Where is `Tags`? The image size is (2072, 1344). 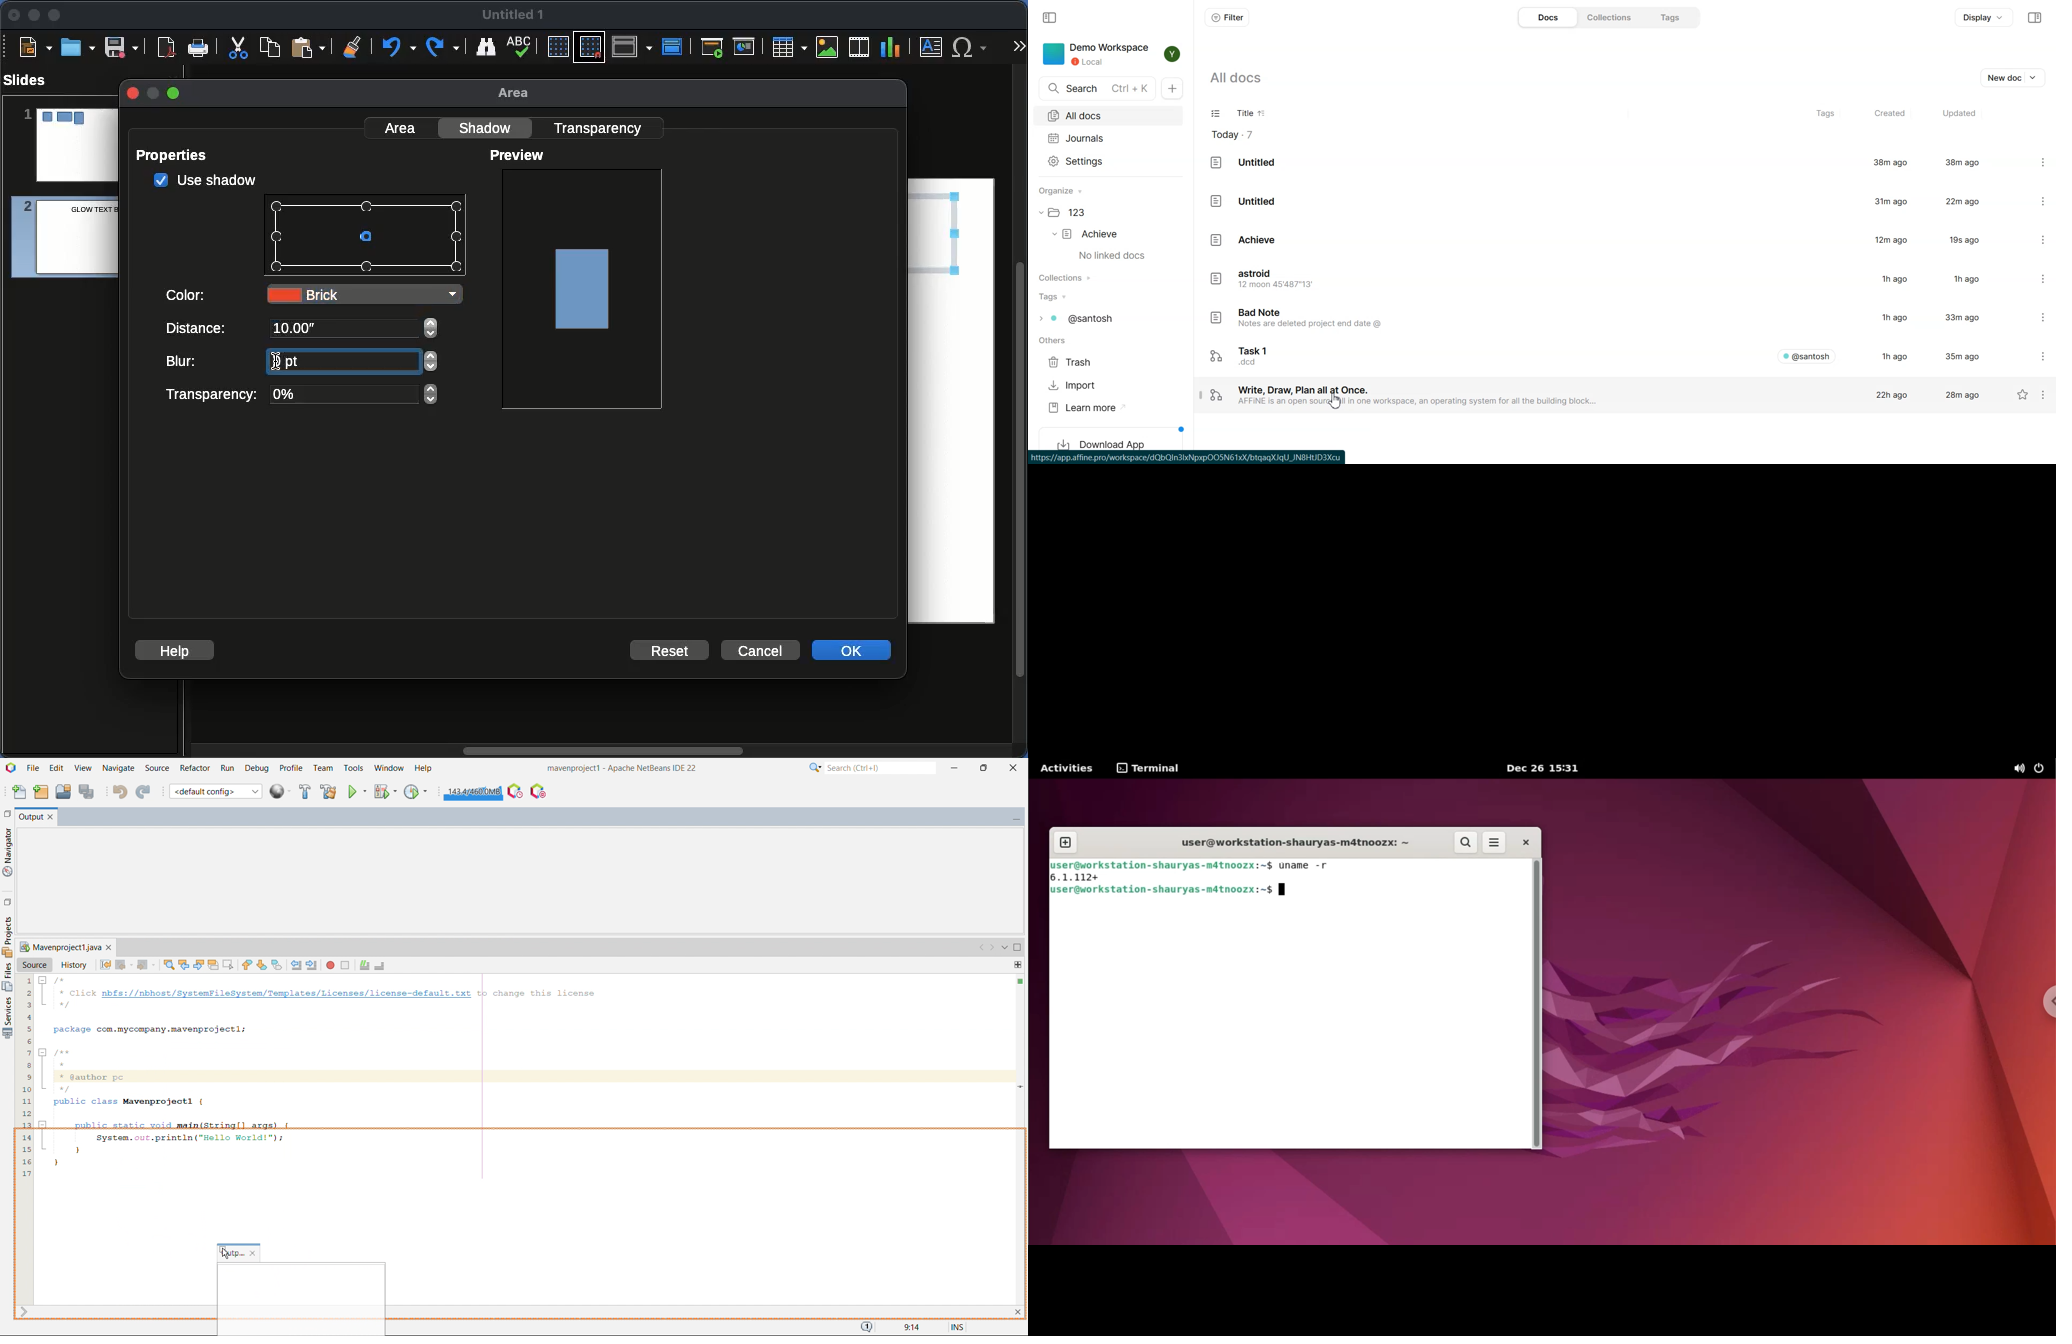 Tags is located at coordinates (1055, 297).